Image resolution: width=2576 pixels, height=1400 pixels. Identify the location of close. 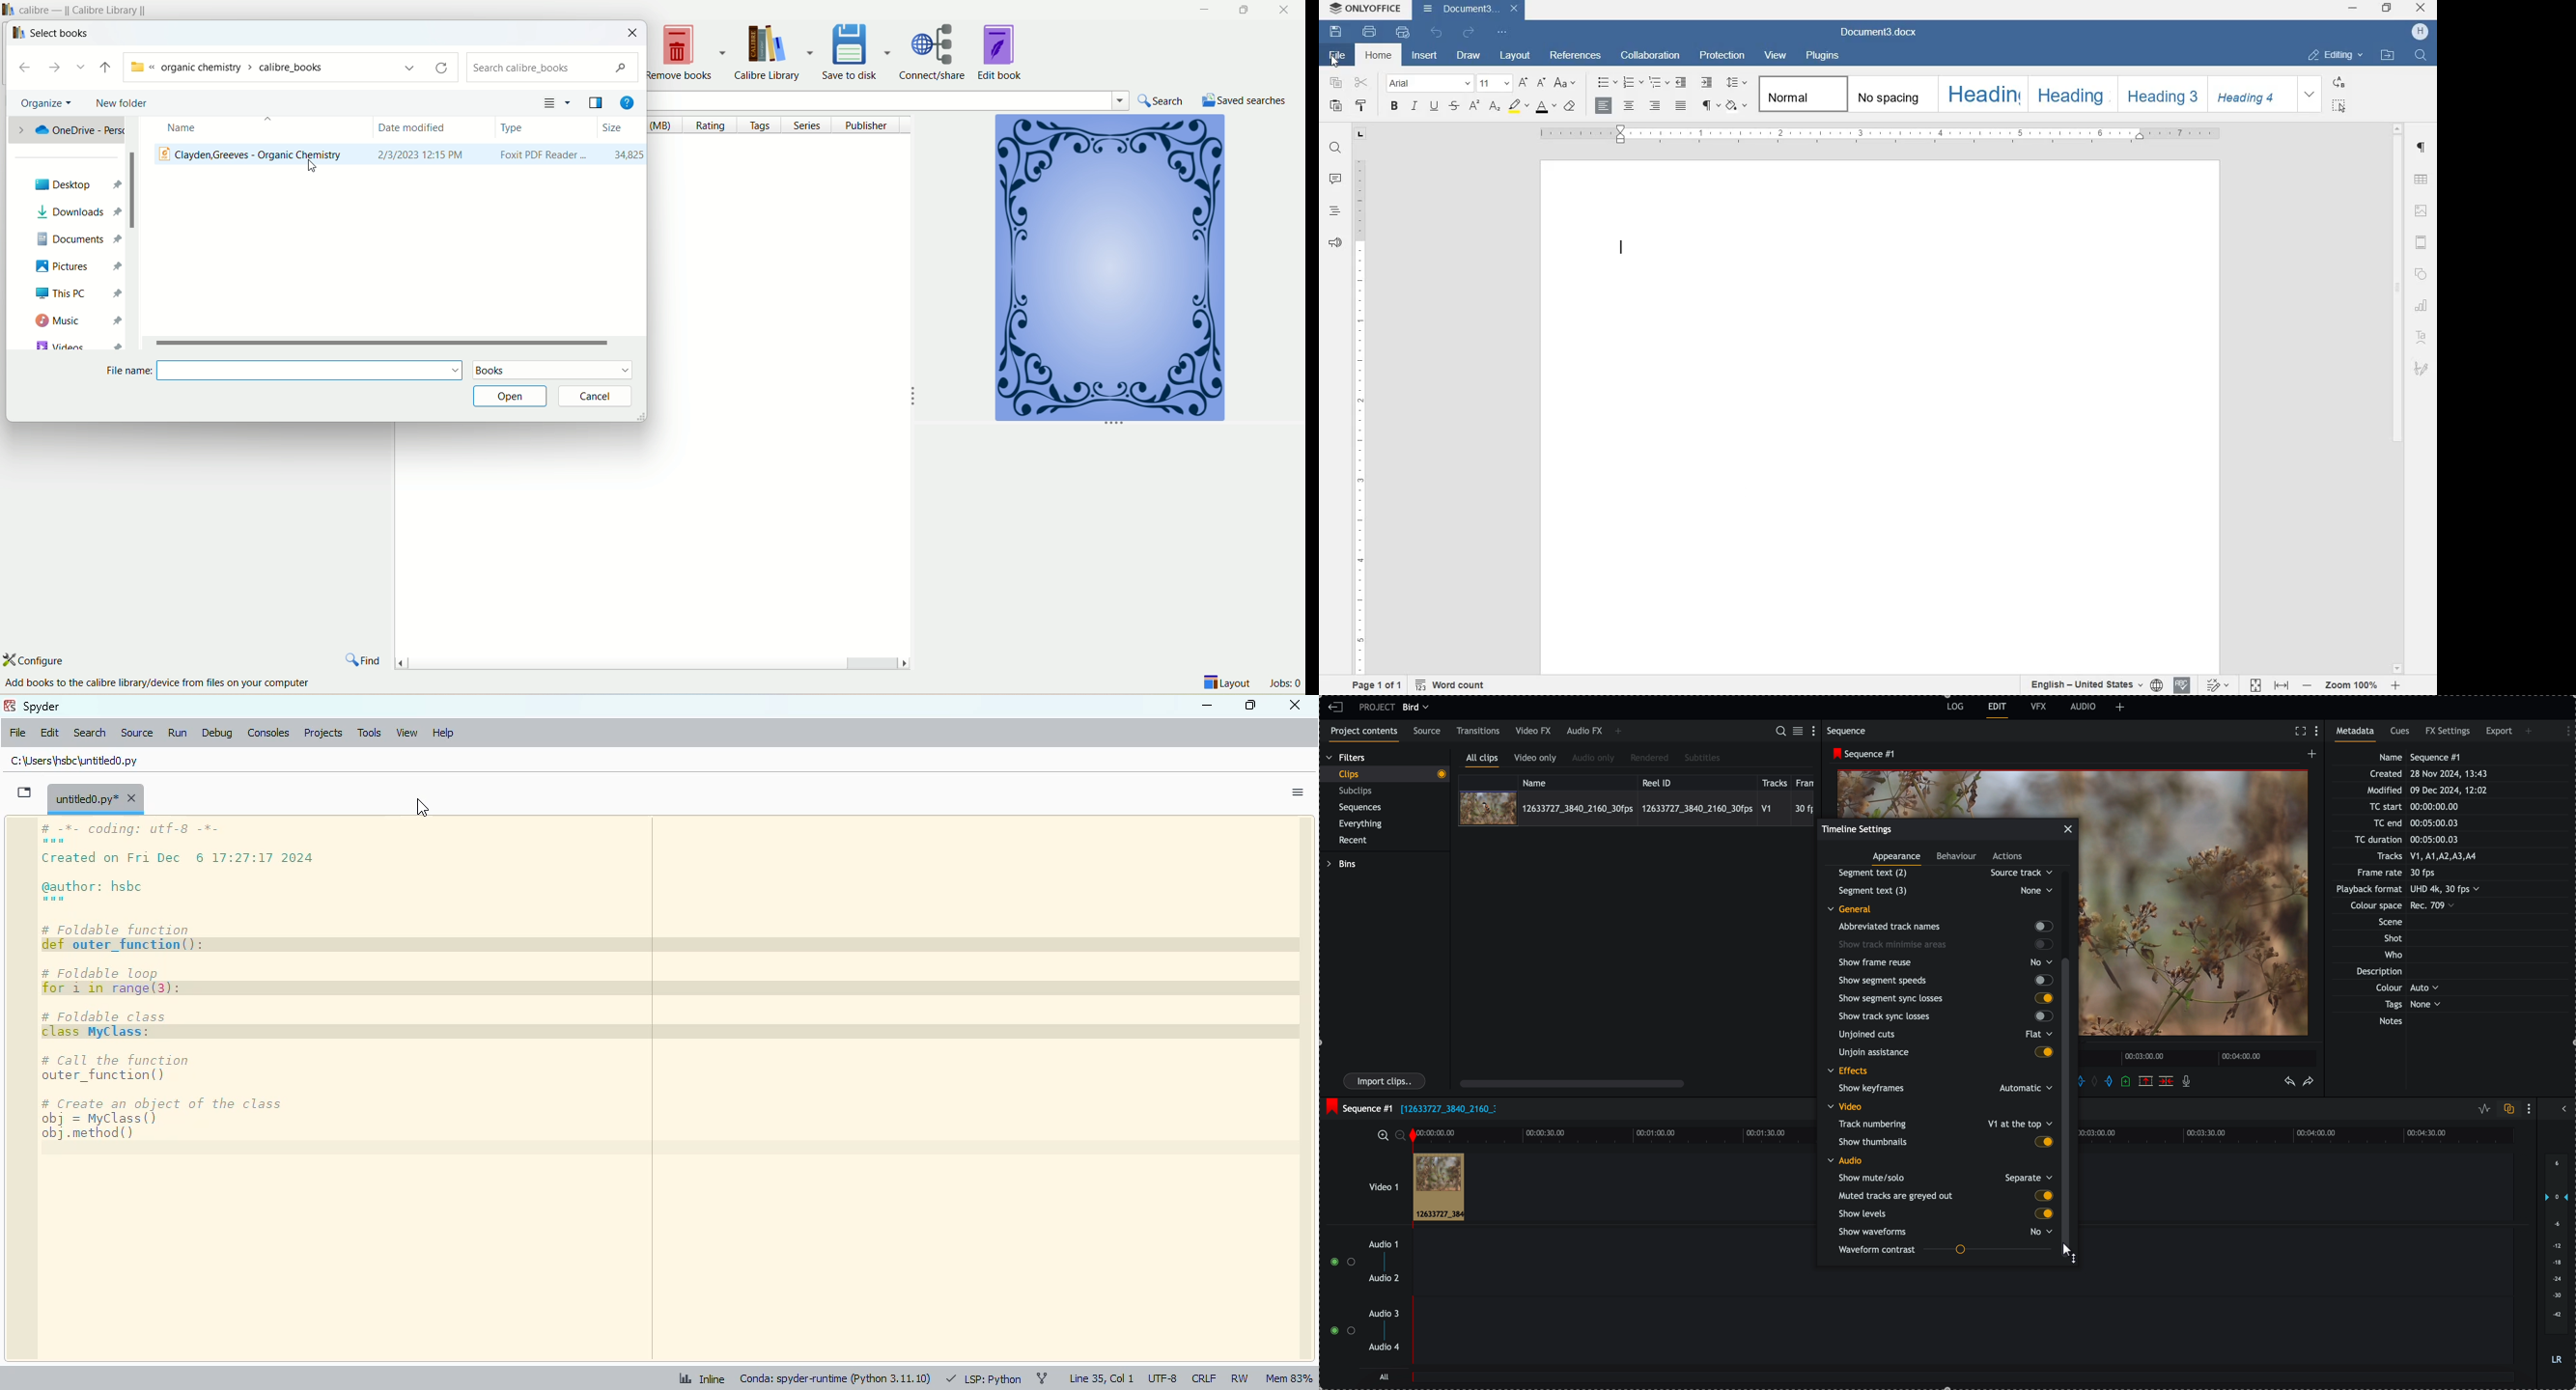
(2420, 7).